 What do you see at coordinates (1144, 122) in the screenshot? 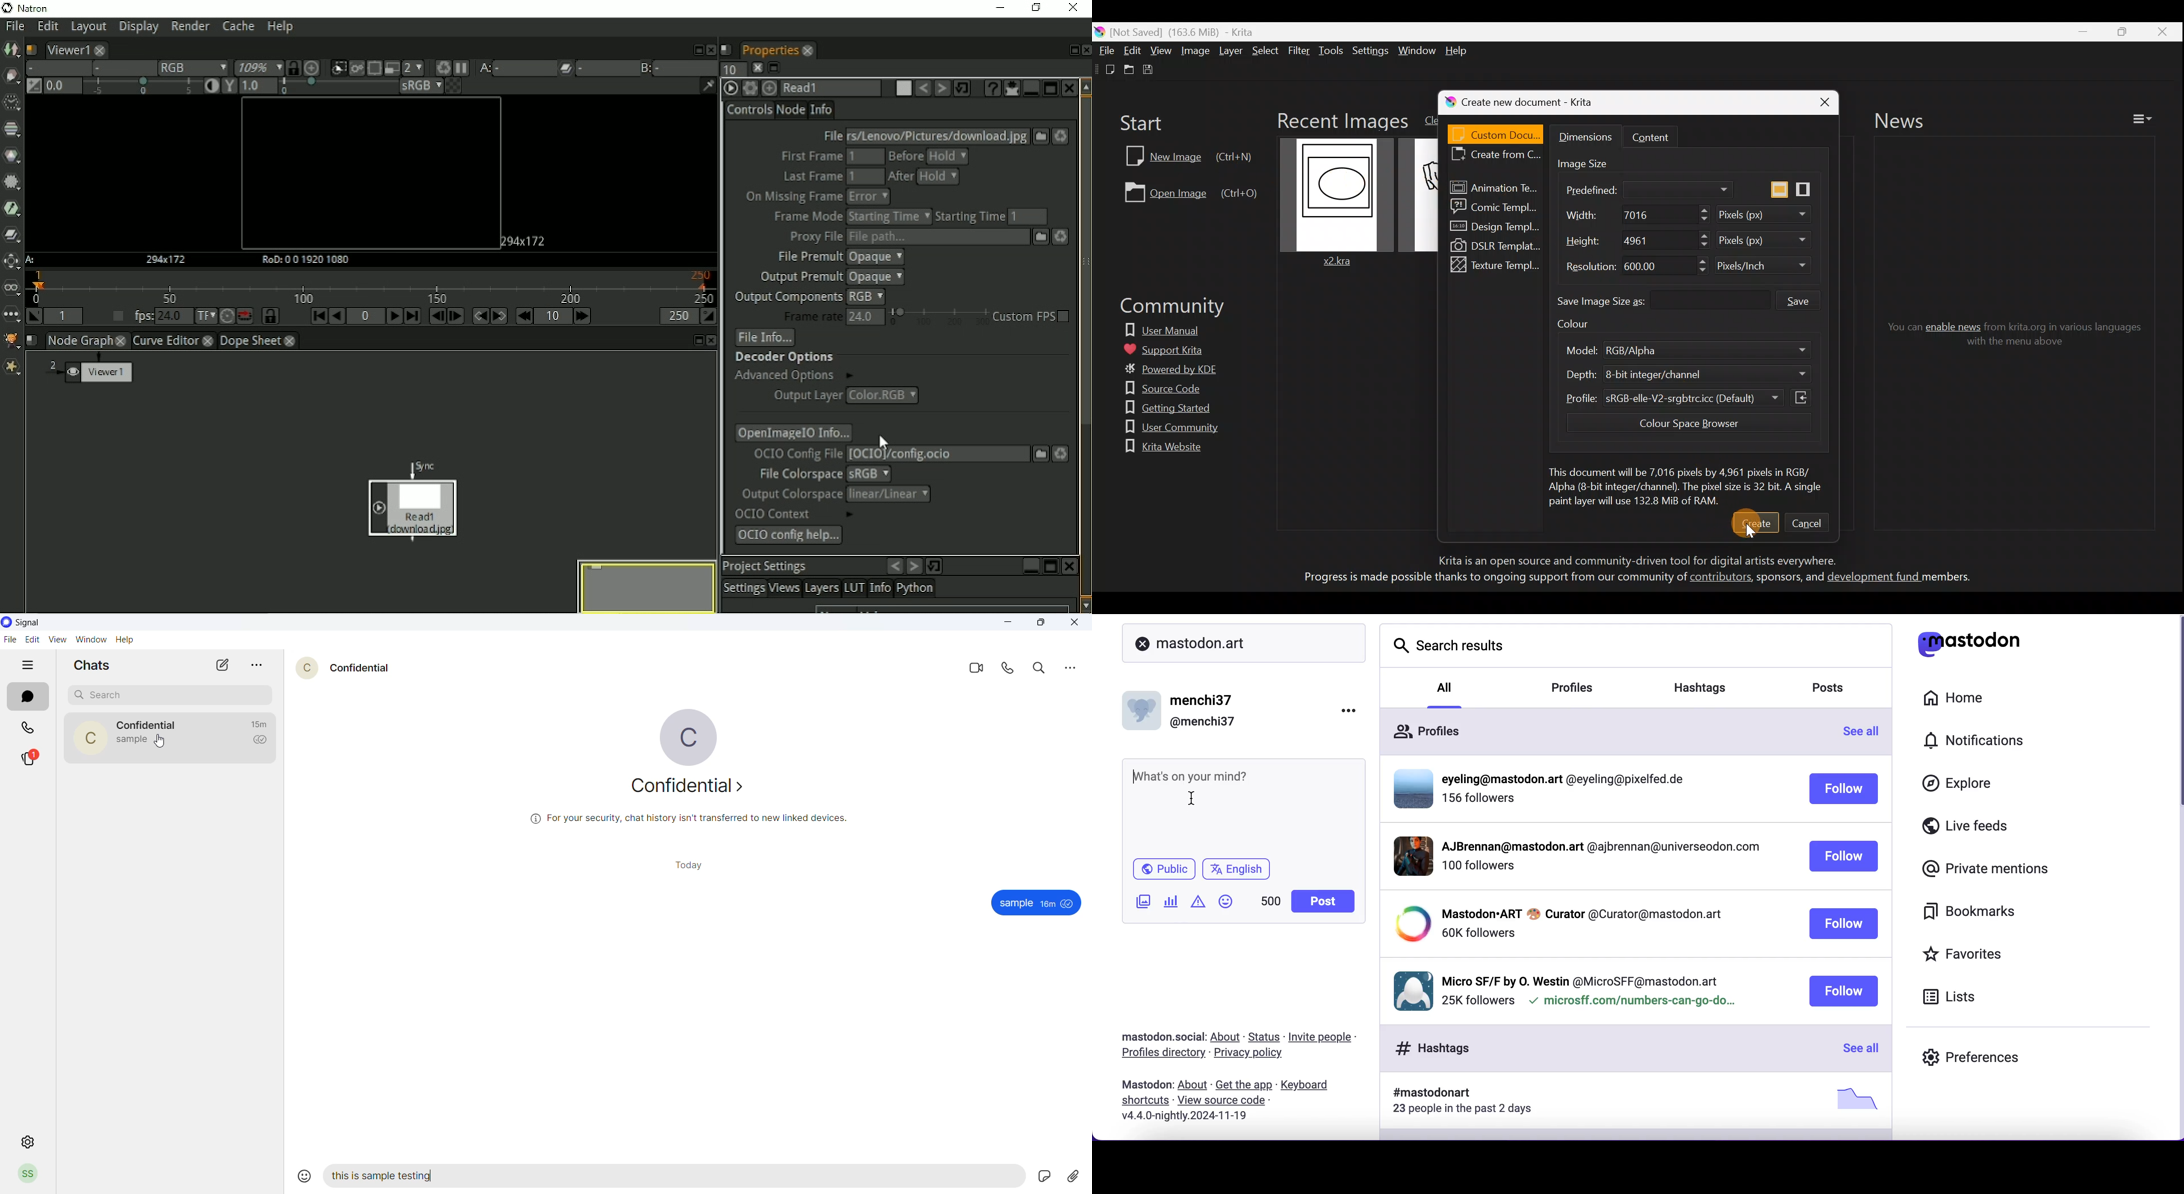
I see `Start` at bounding box center [1144, 122].